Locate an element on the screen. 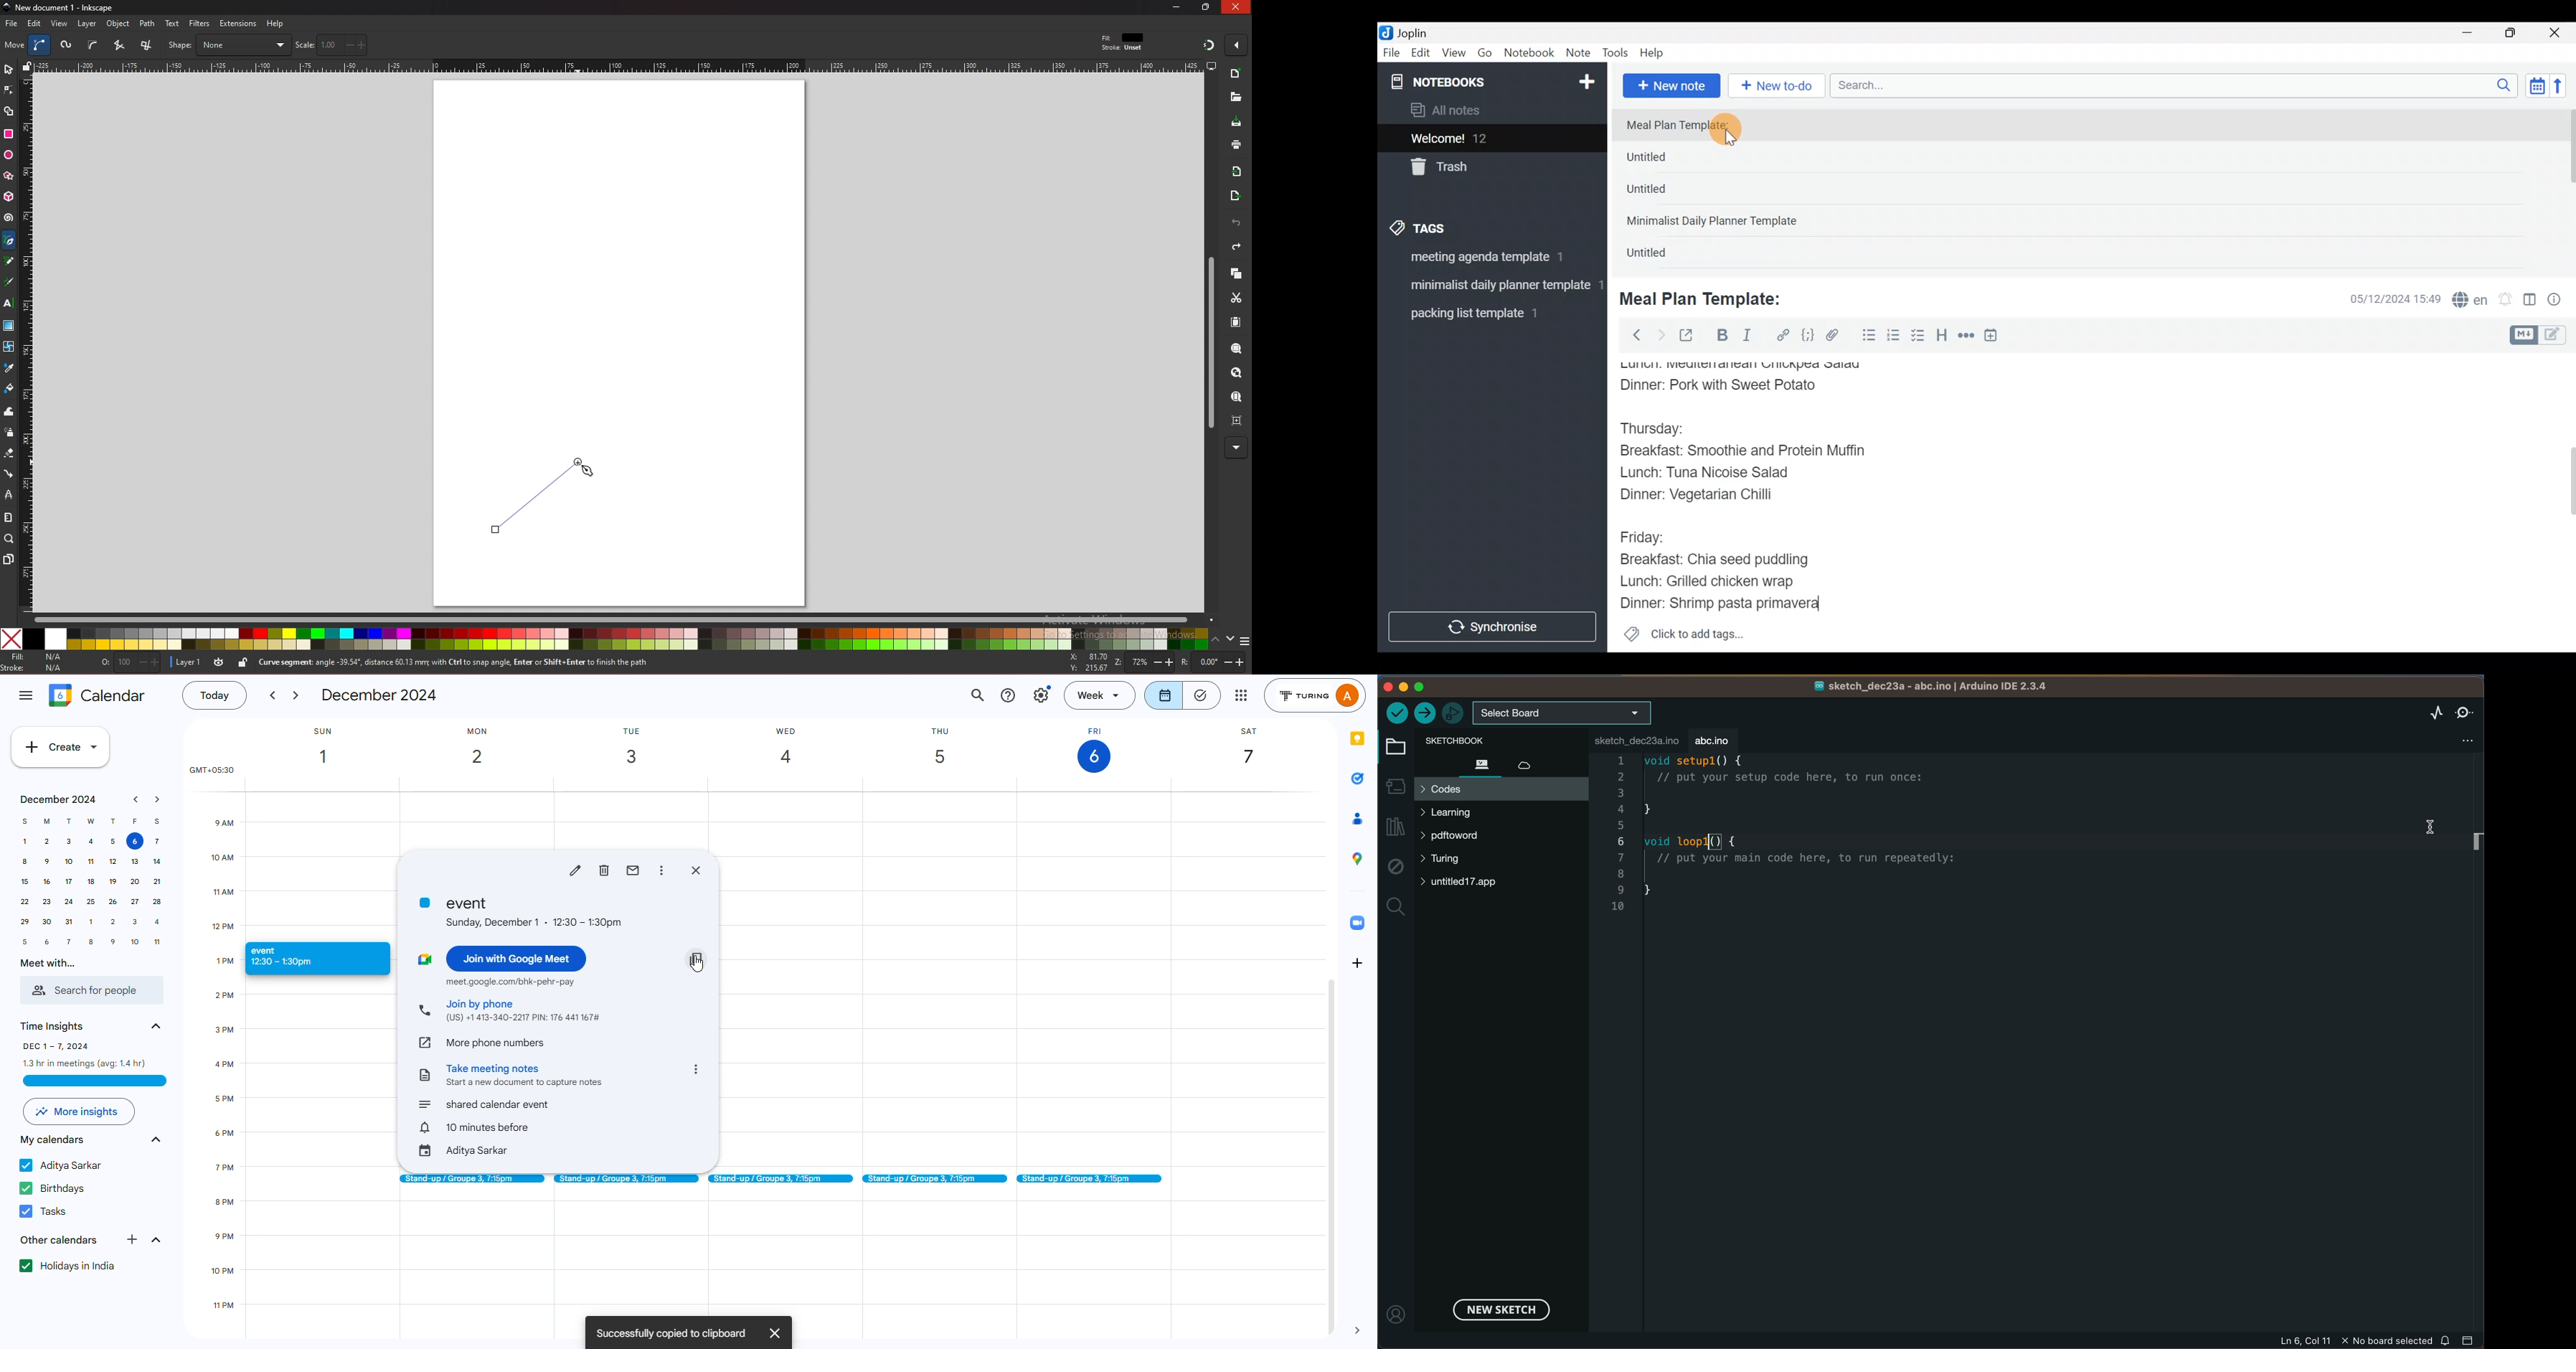 This screenshot has height=1372, width=2576. time is located at coordinates (55, 1025).